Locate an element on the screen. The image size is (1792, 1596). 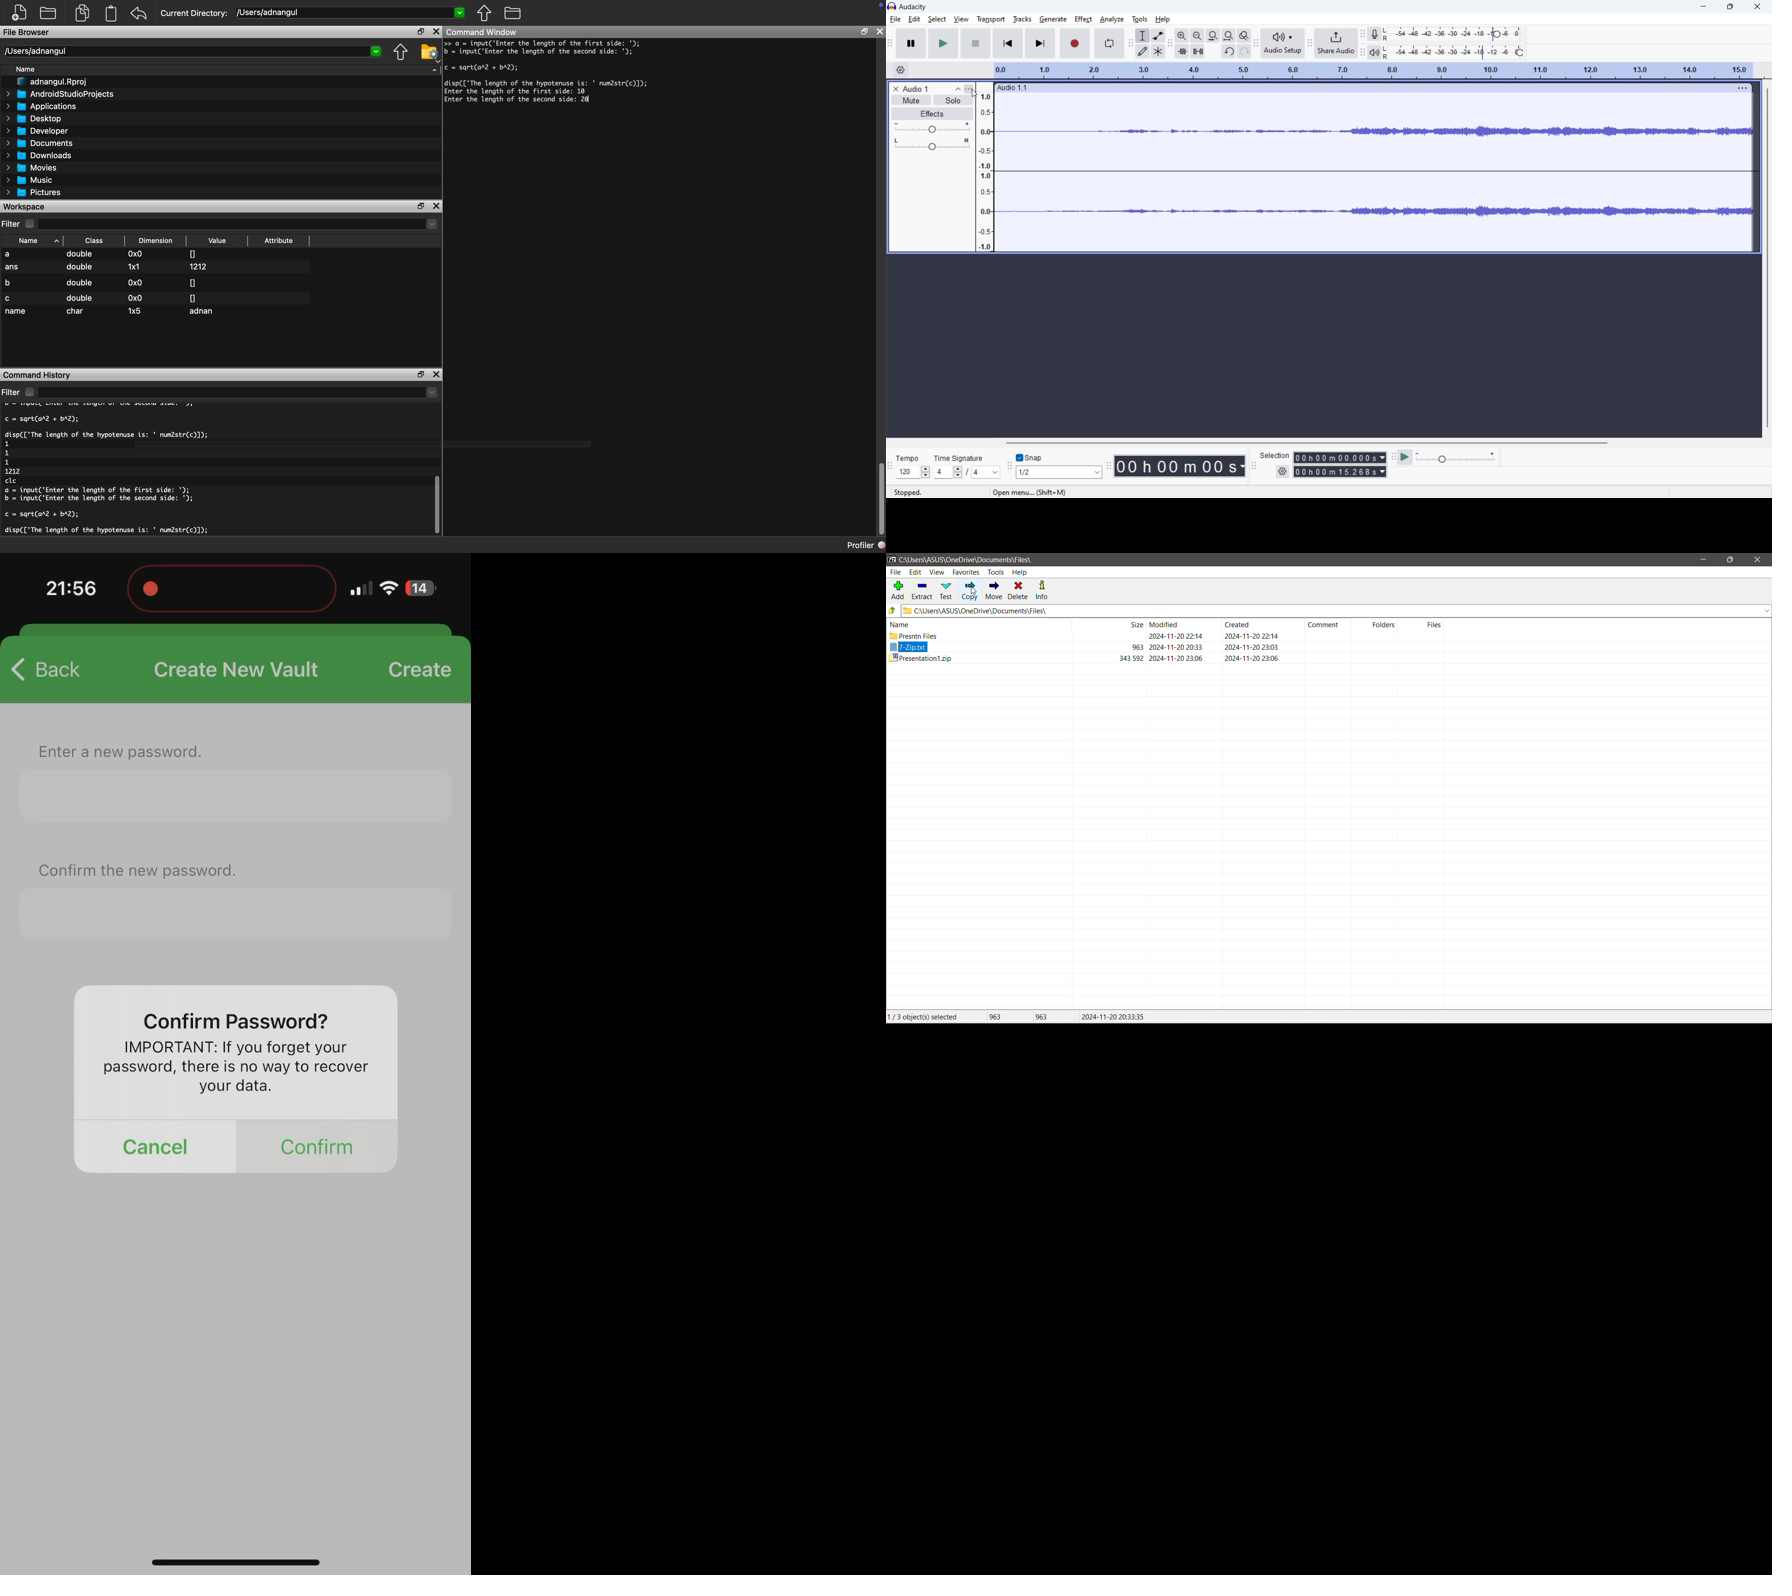
minimize is located at coordinates (1703, 6).